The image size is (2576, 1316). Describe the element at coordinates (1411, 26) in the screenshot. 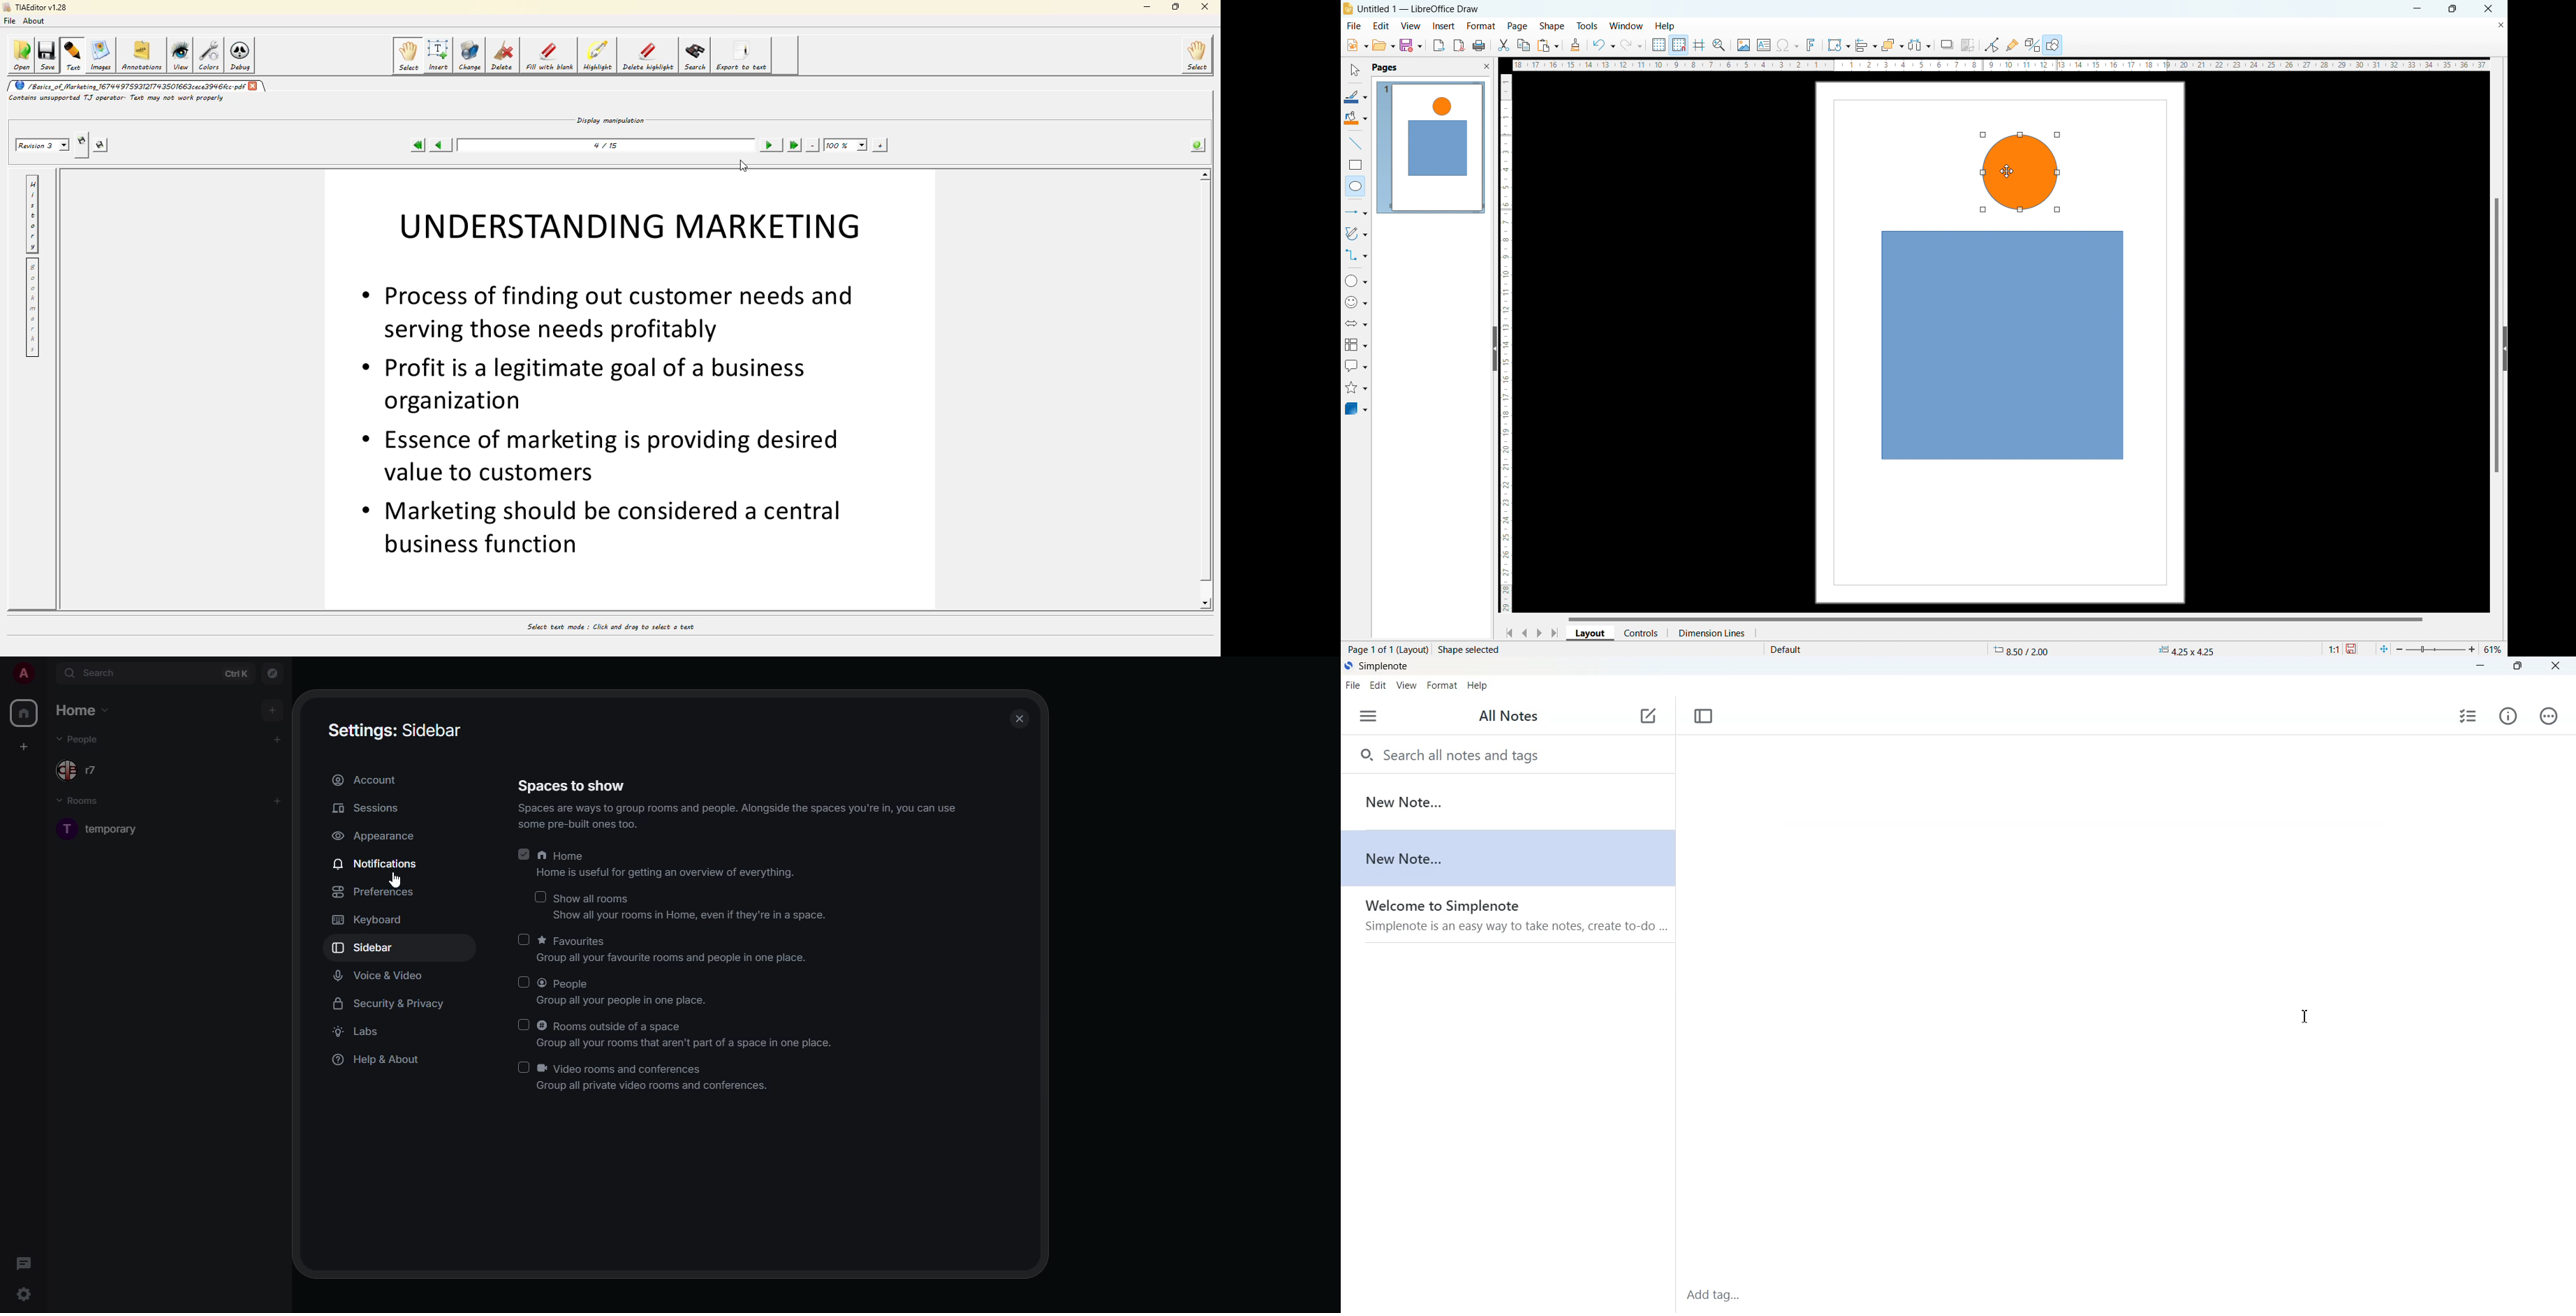

I see `view` at that location.